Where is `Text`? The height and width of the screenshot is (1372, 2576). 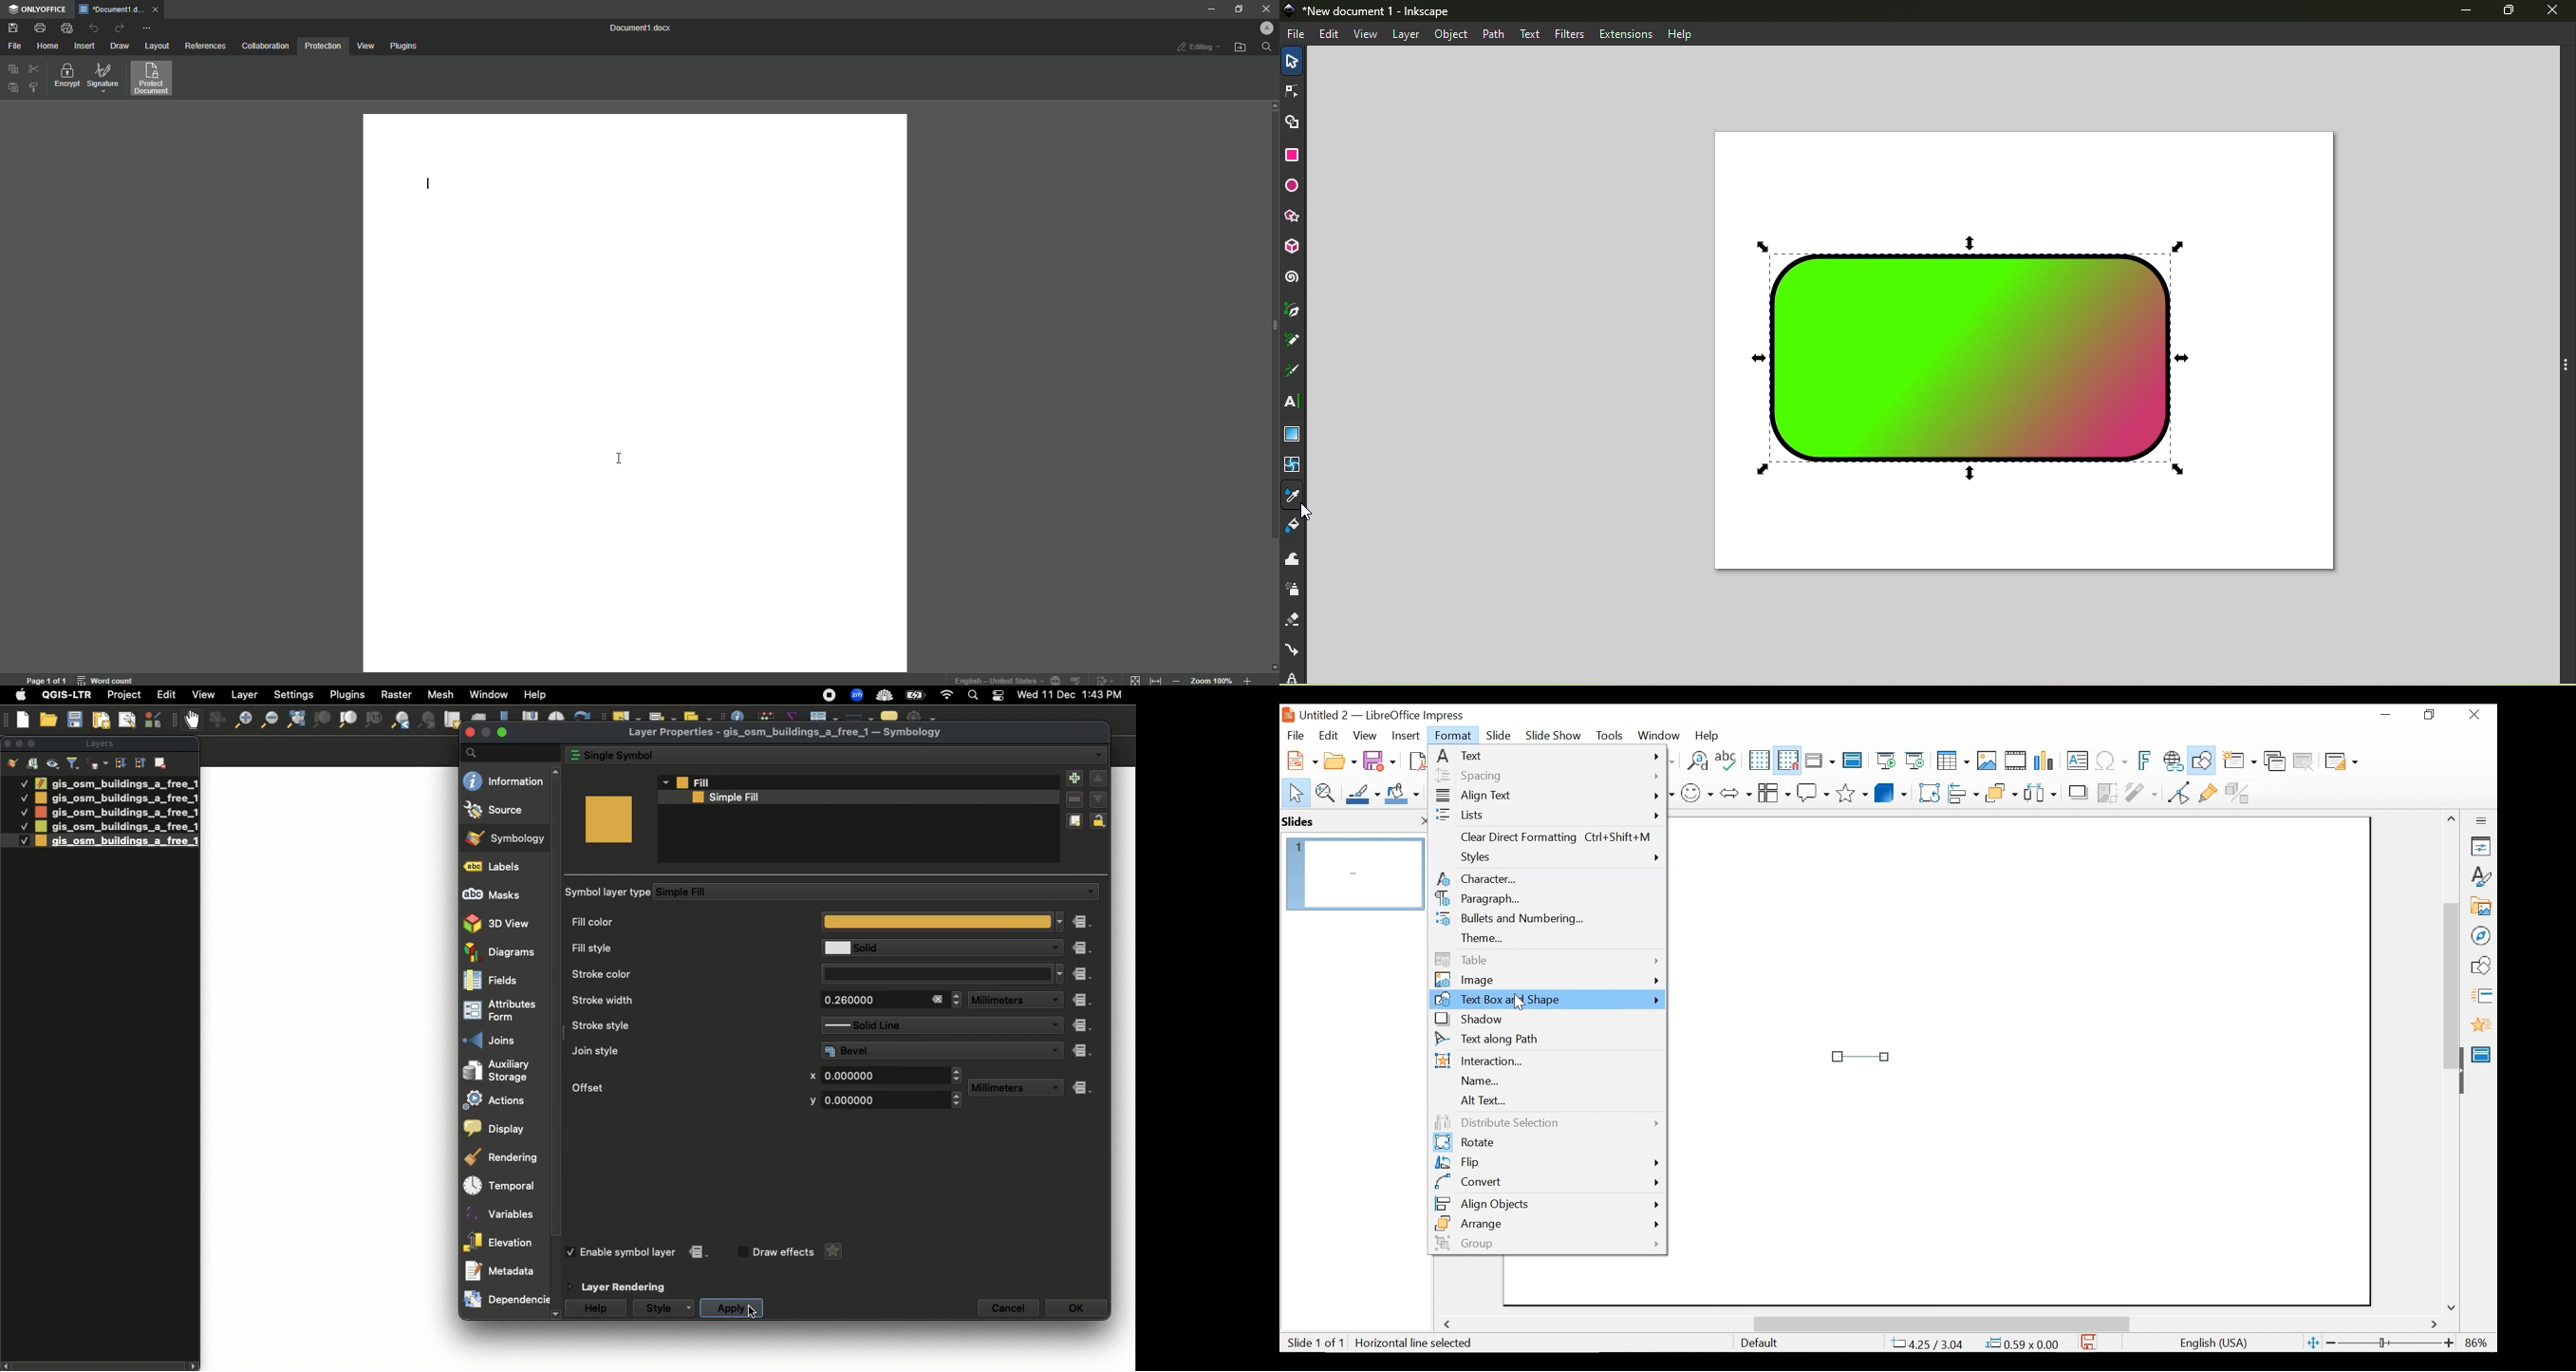
Text is located at coordinates (1547, 755).